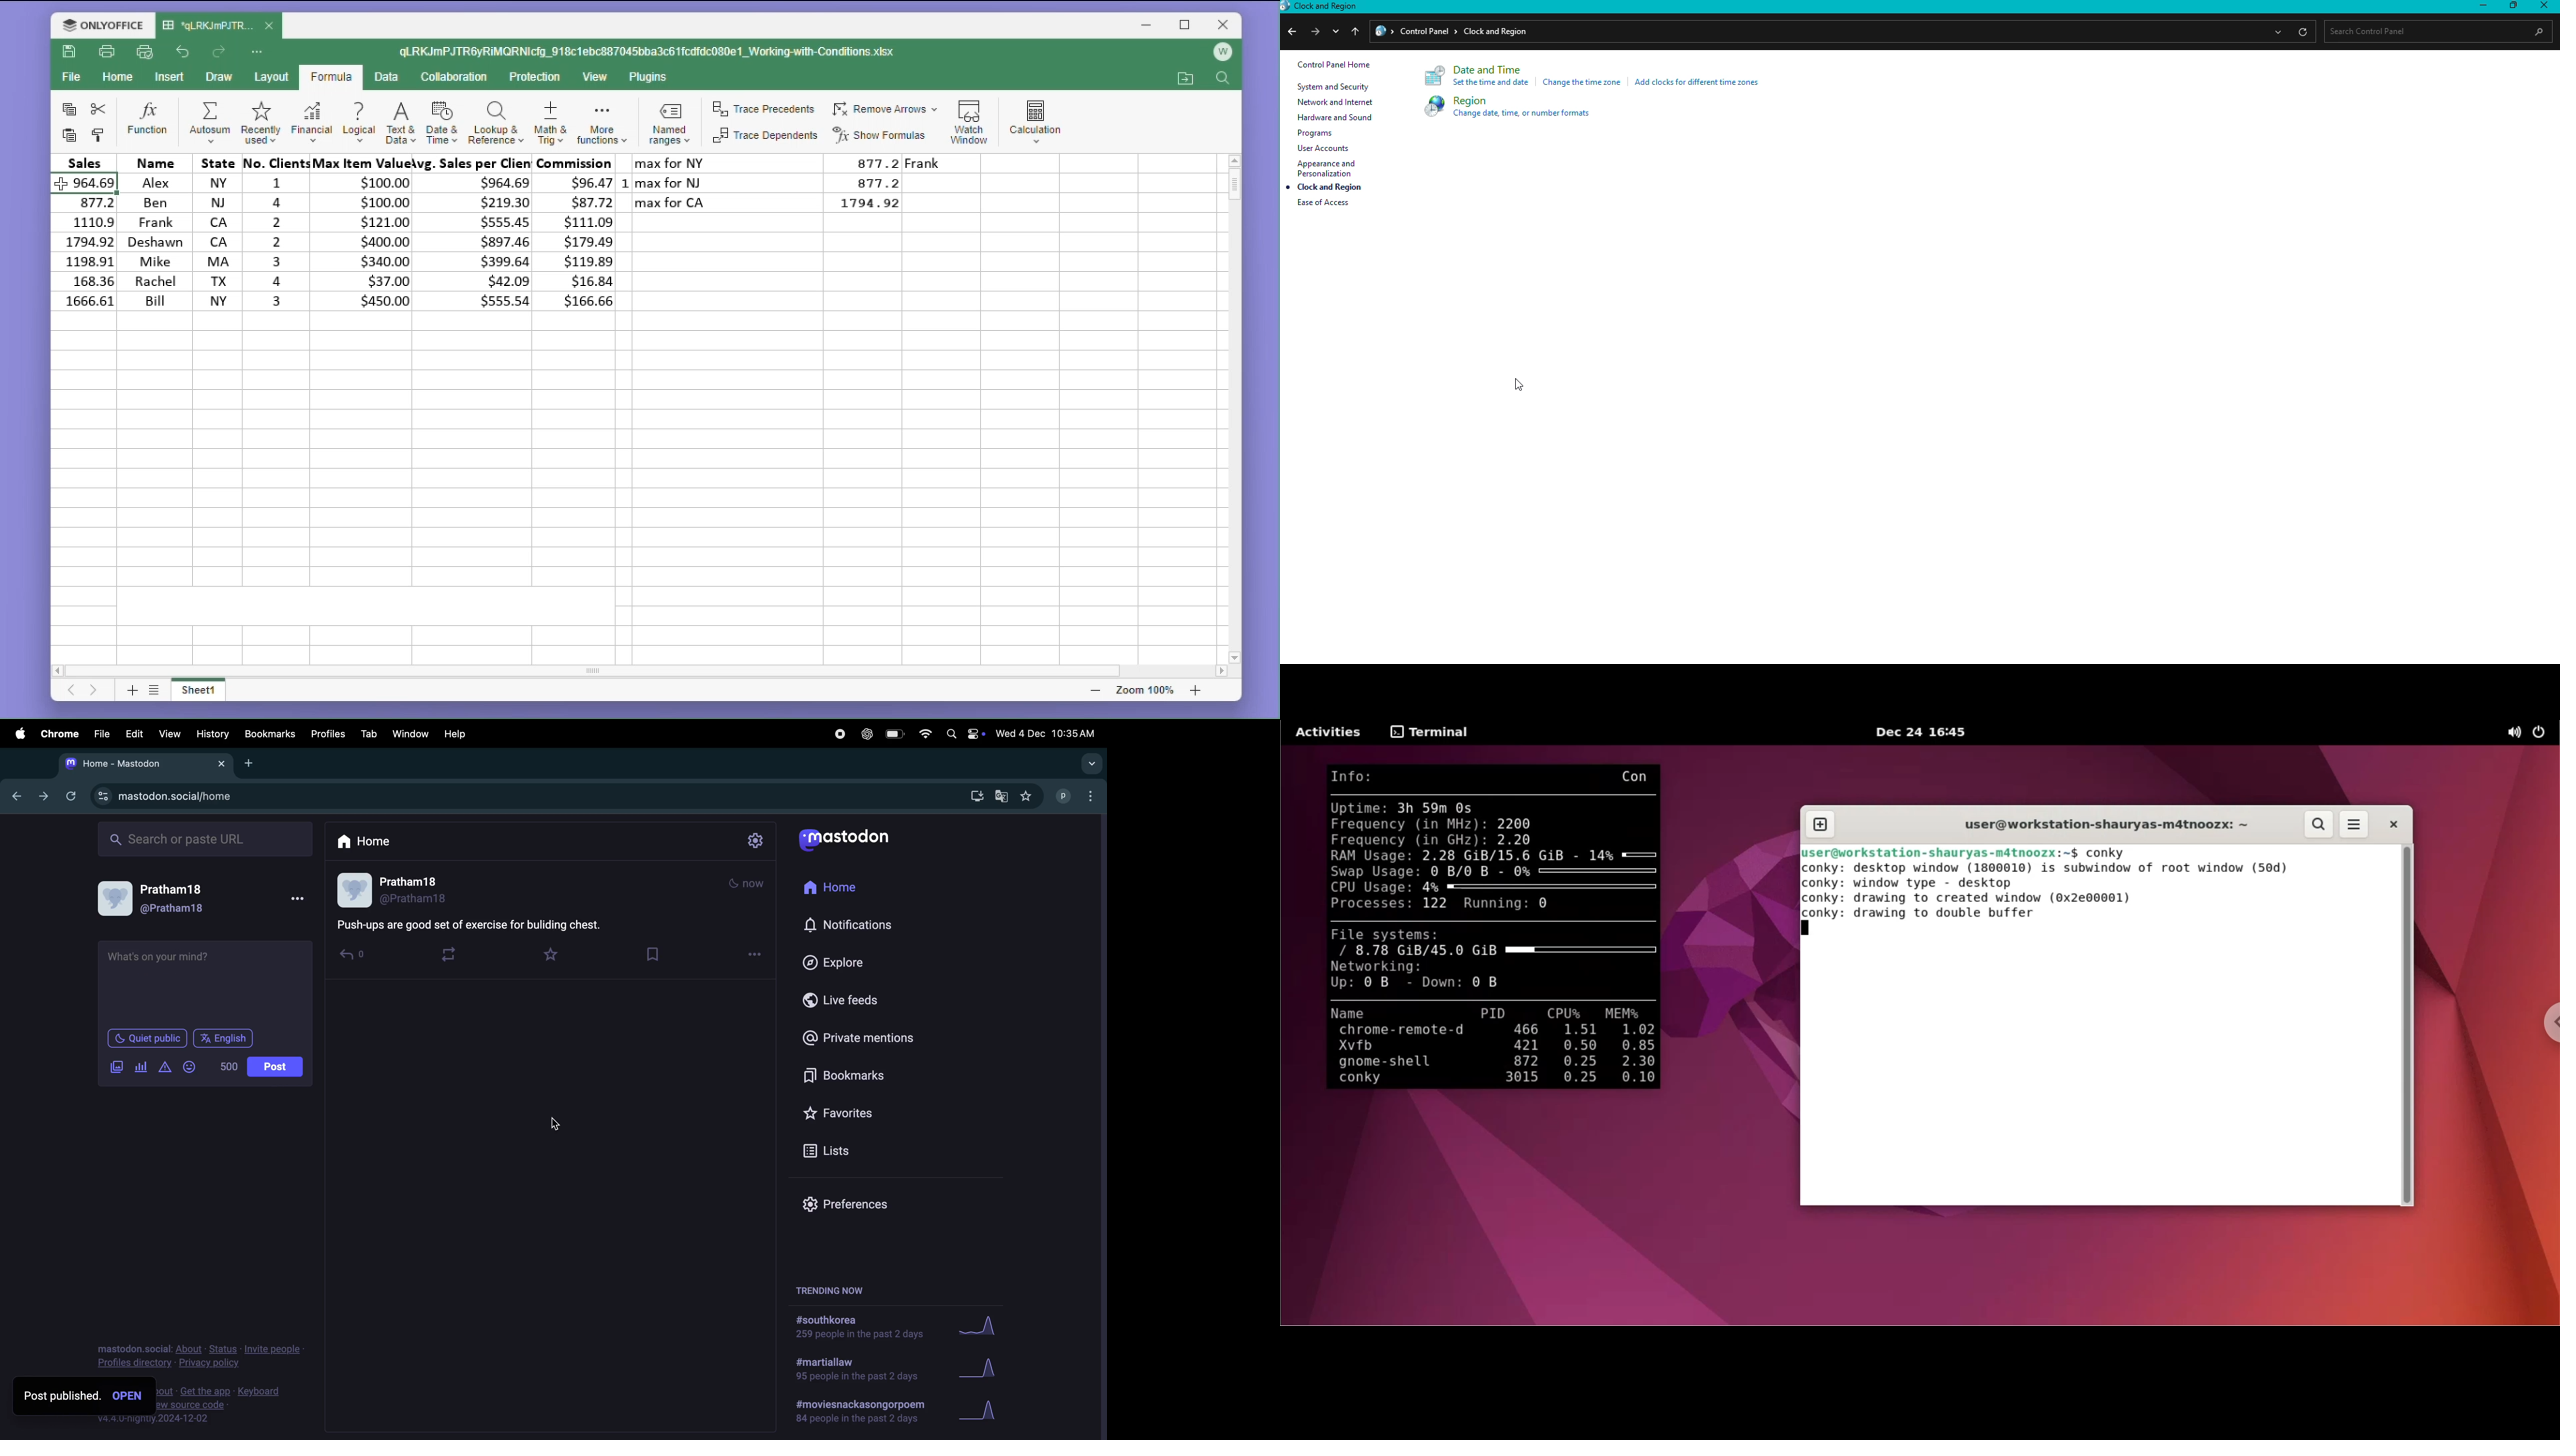  Describe the element at coordinates (1235, 657) in the screenshot. I see `scroll down` at that location.